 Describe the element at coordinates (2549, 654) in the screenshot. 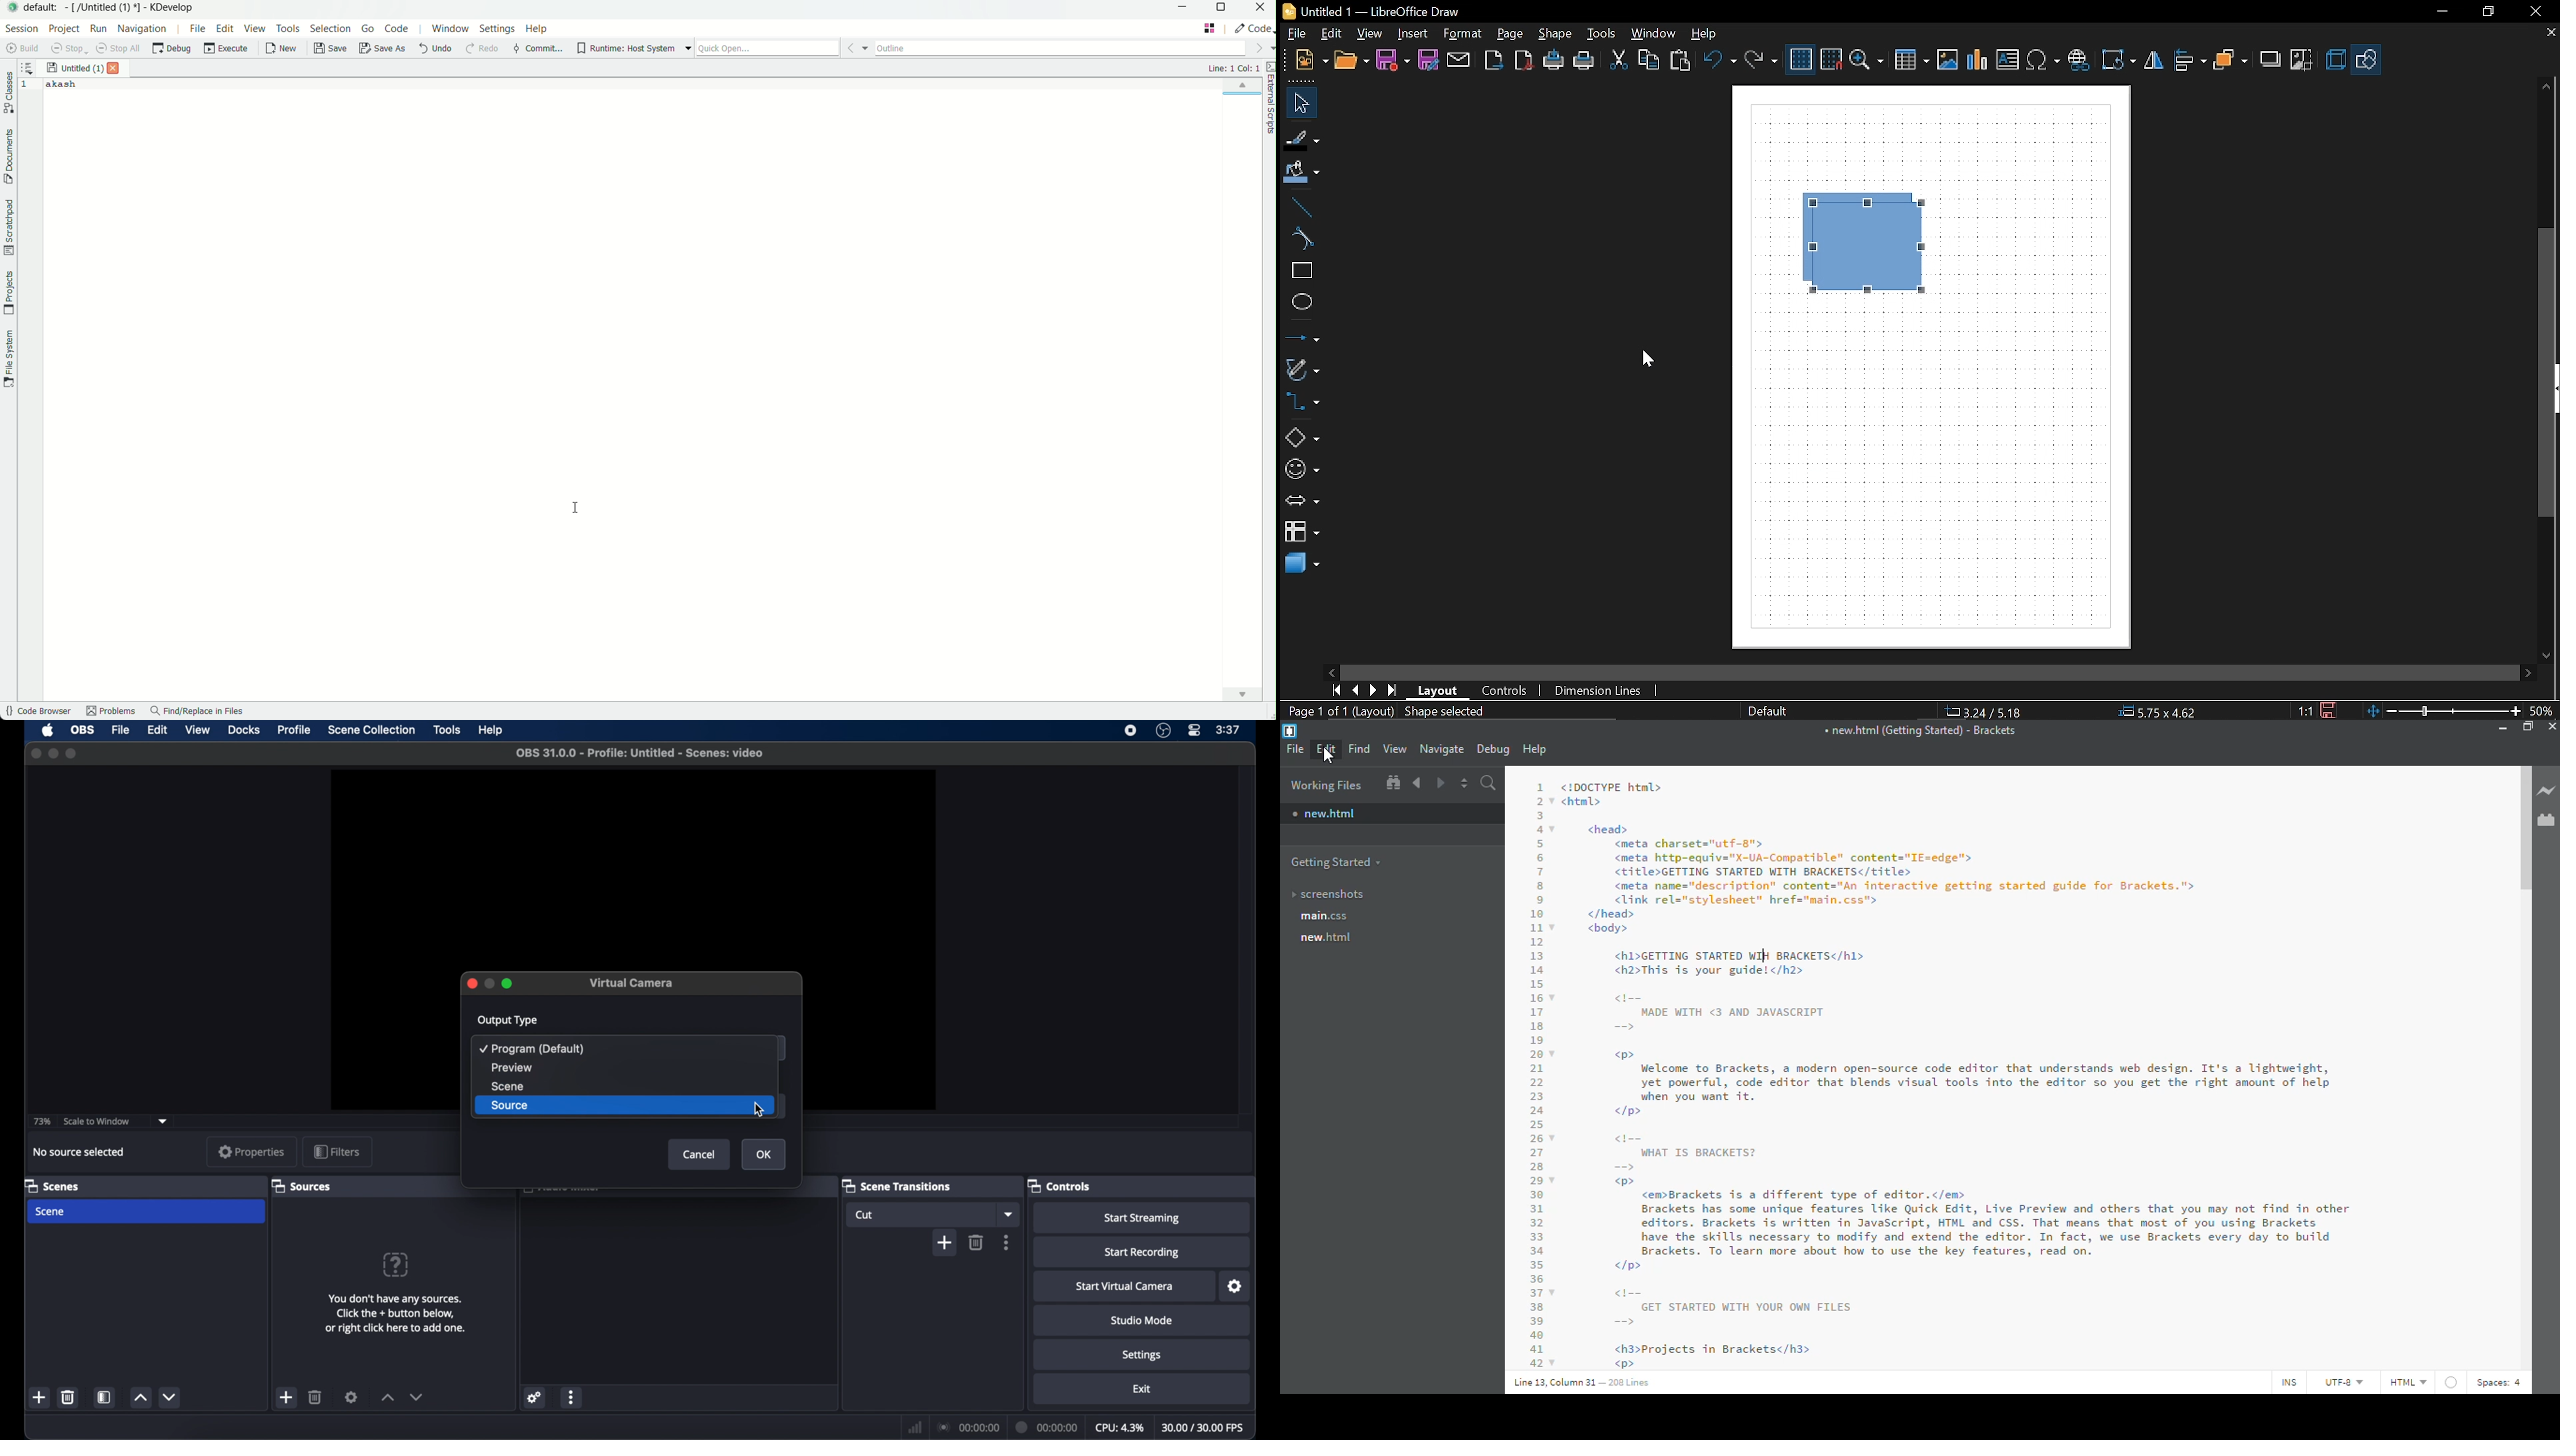

I see `Move down` at that location.